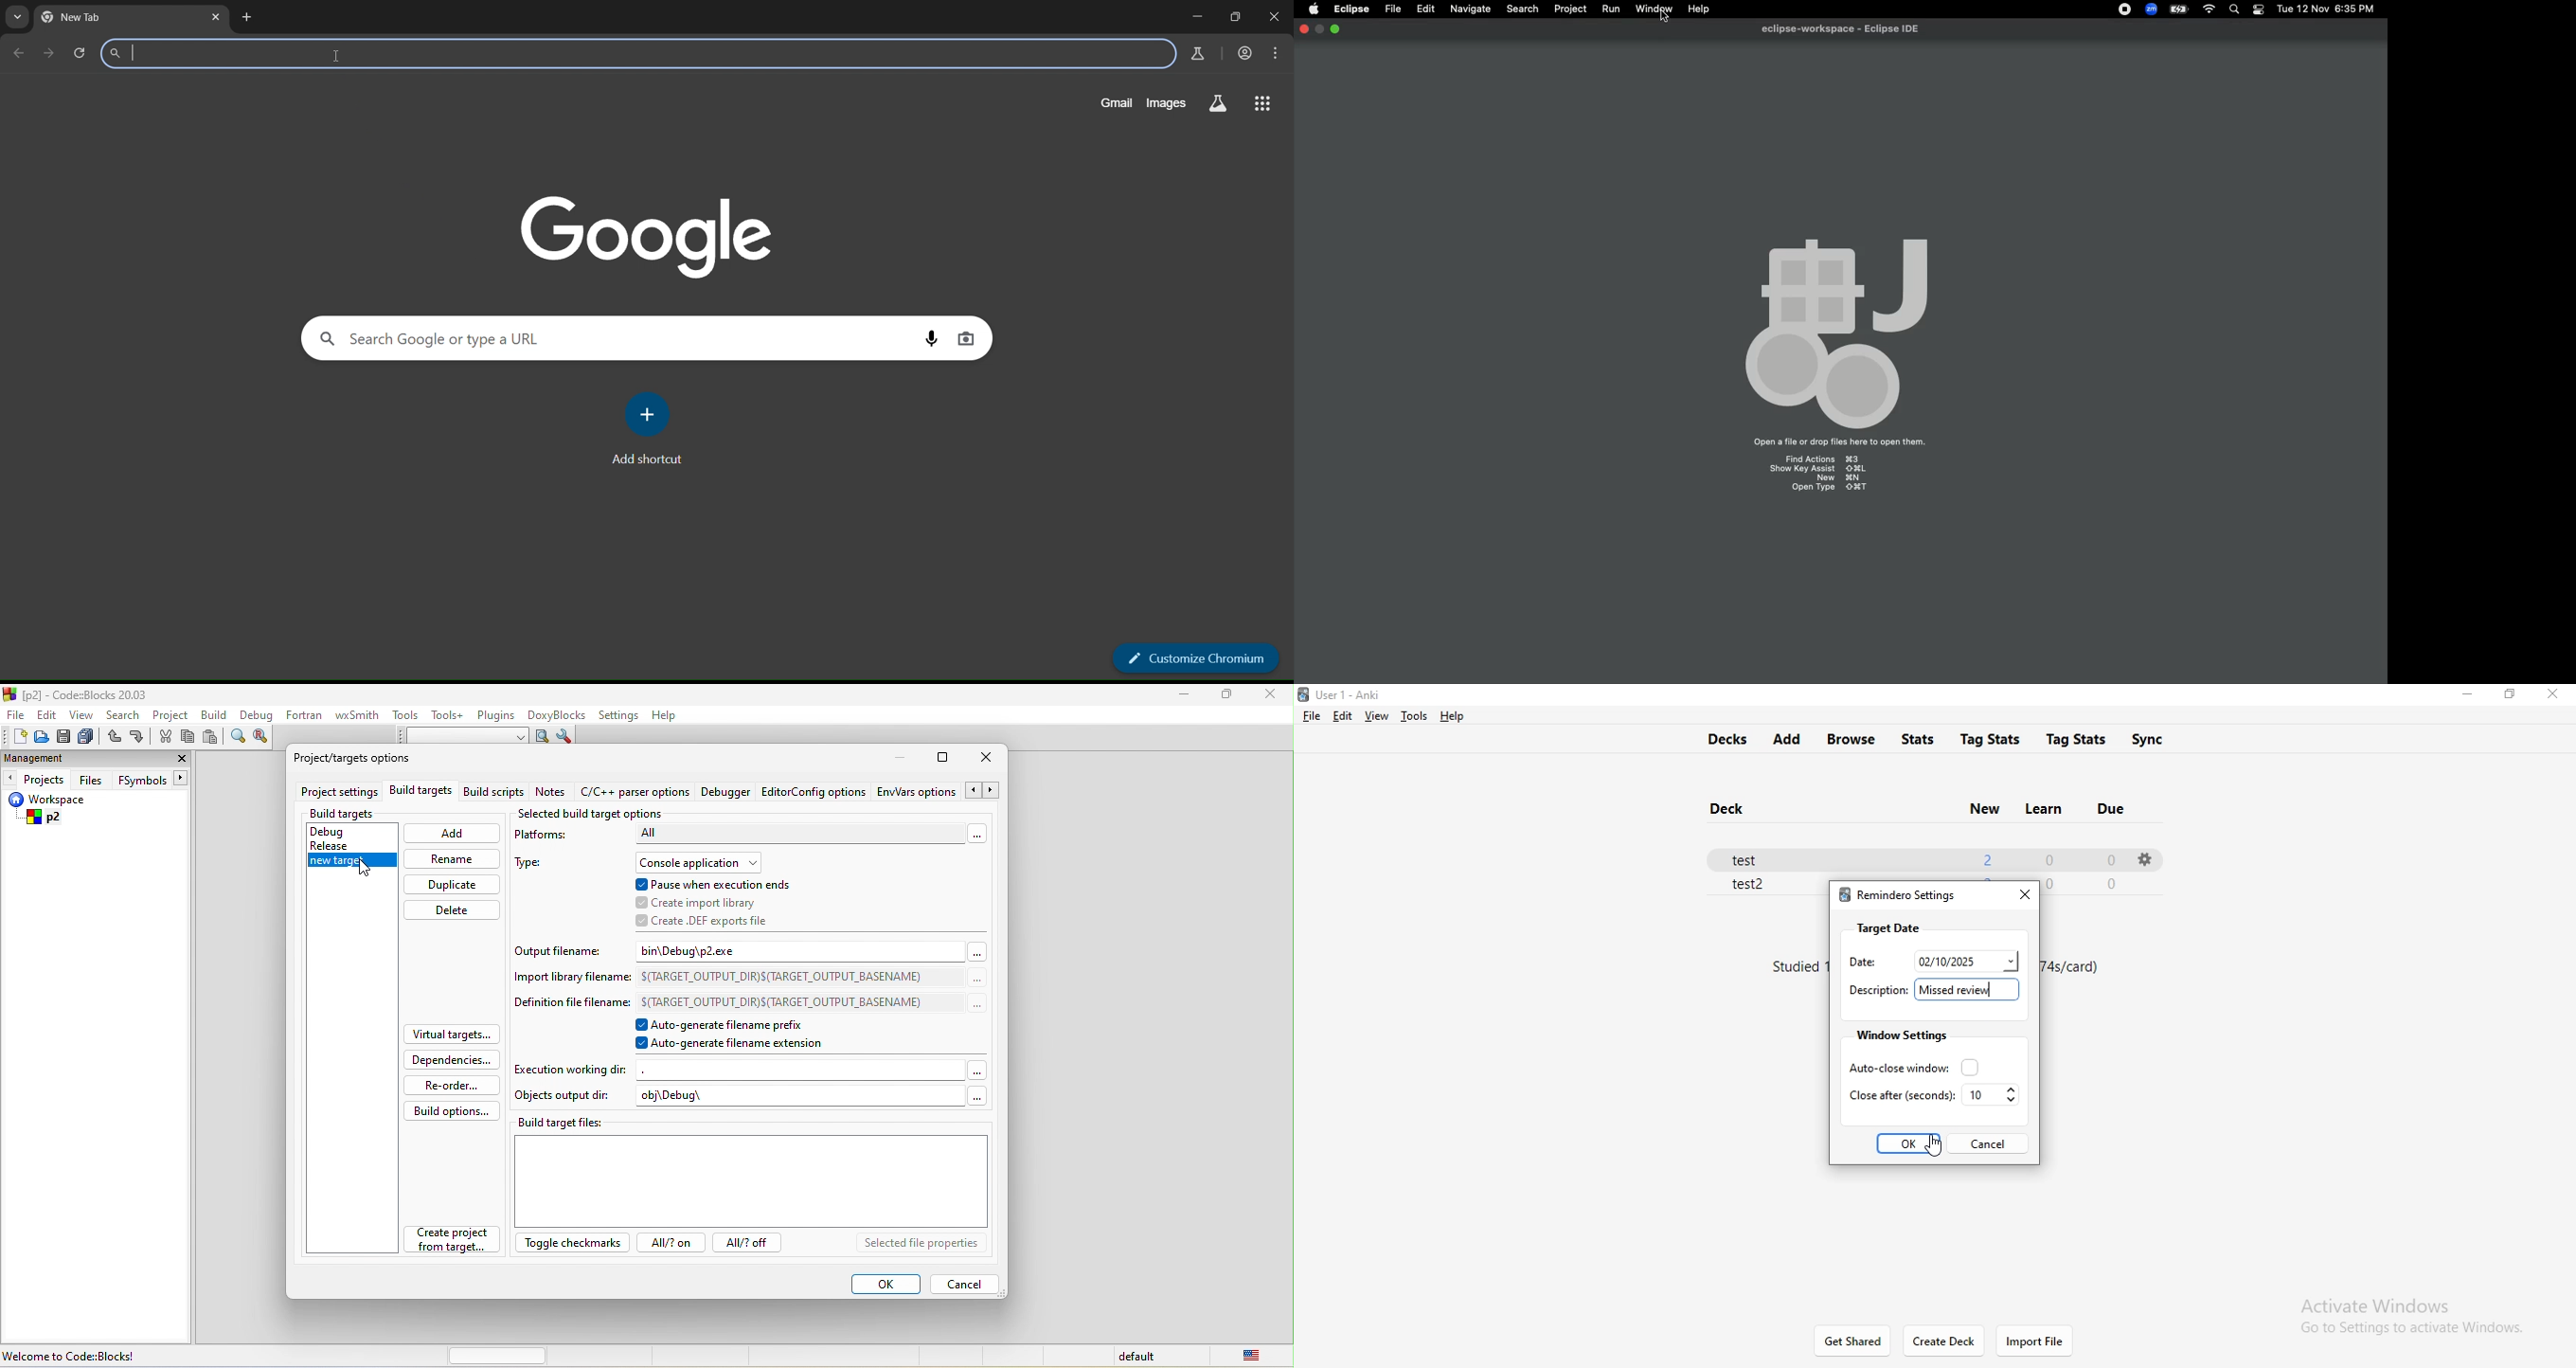 Image resolution: width=2576 pixels, height=1372 pixels. What do you see at coordinates (2557, 694) in the screenshot?
I see `close` at bounding box center [2557, 694].